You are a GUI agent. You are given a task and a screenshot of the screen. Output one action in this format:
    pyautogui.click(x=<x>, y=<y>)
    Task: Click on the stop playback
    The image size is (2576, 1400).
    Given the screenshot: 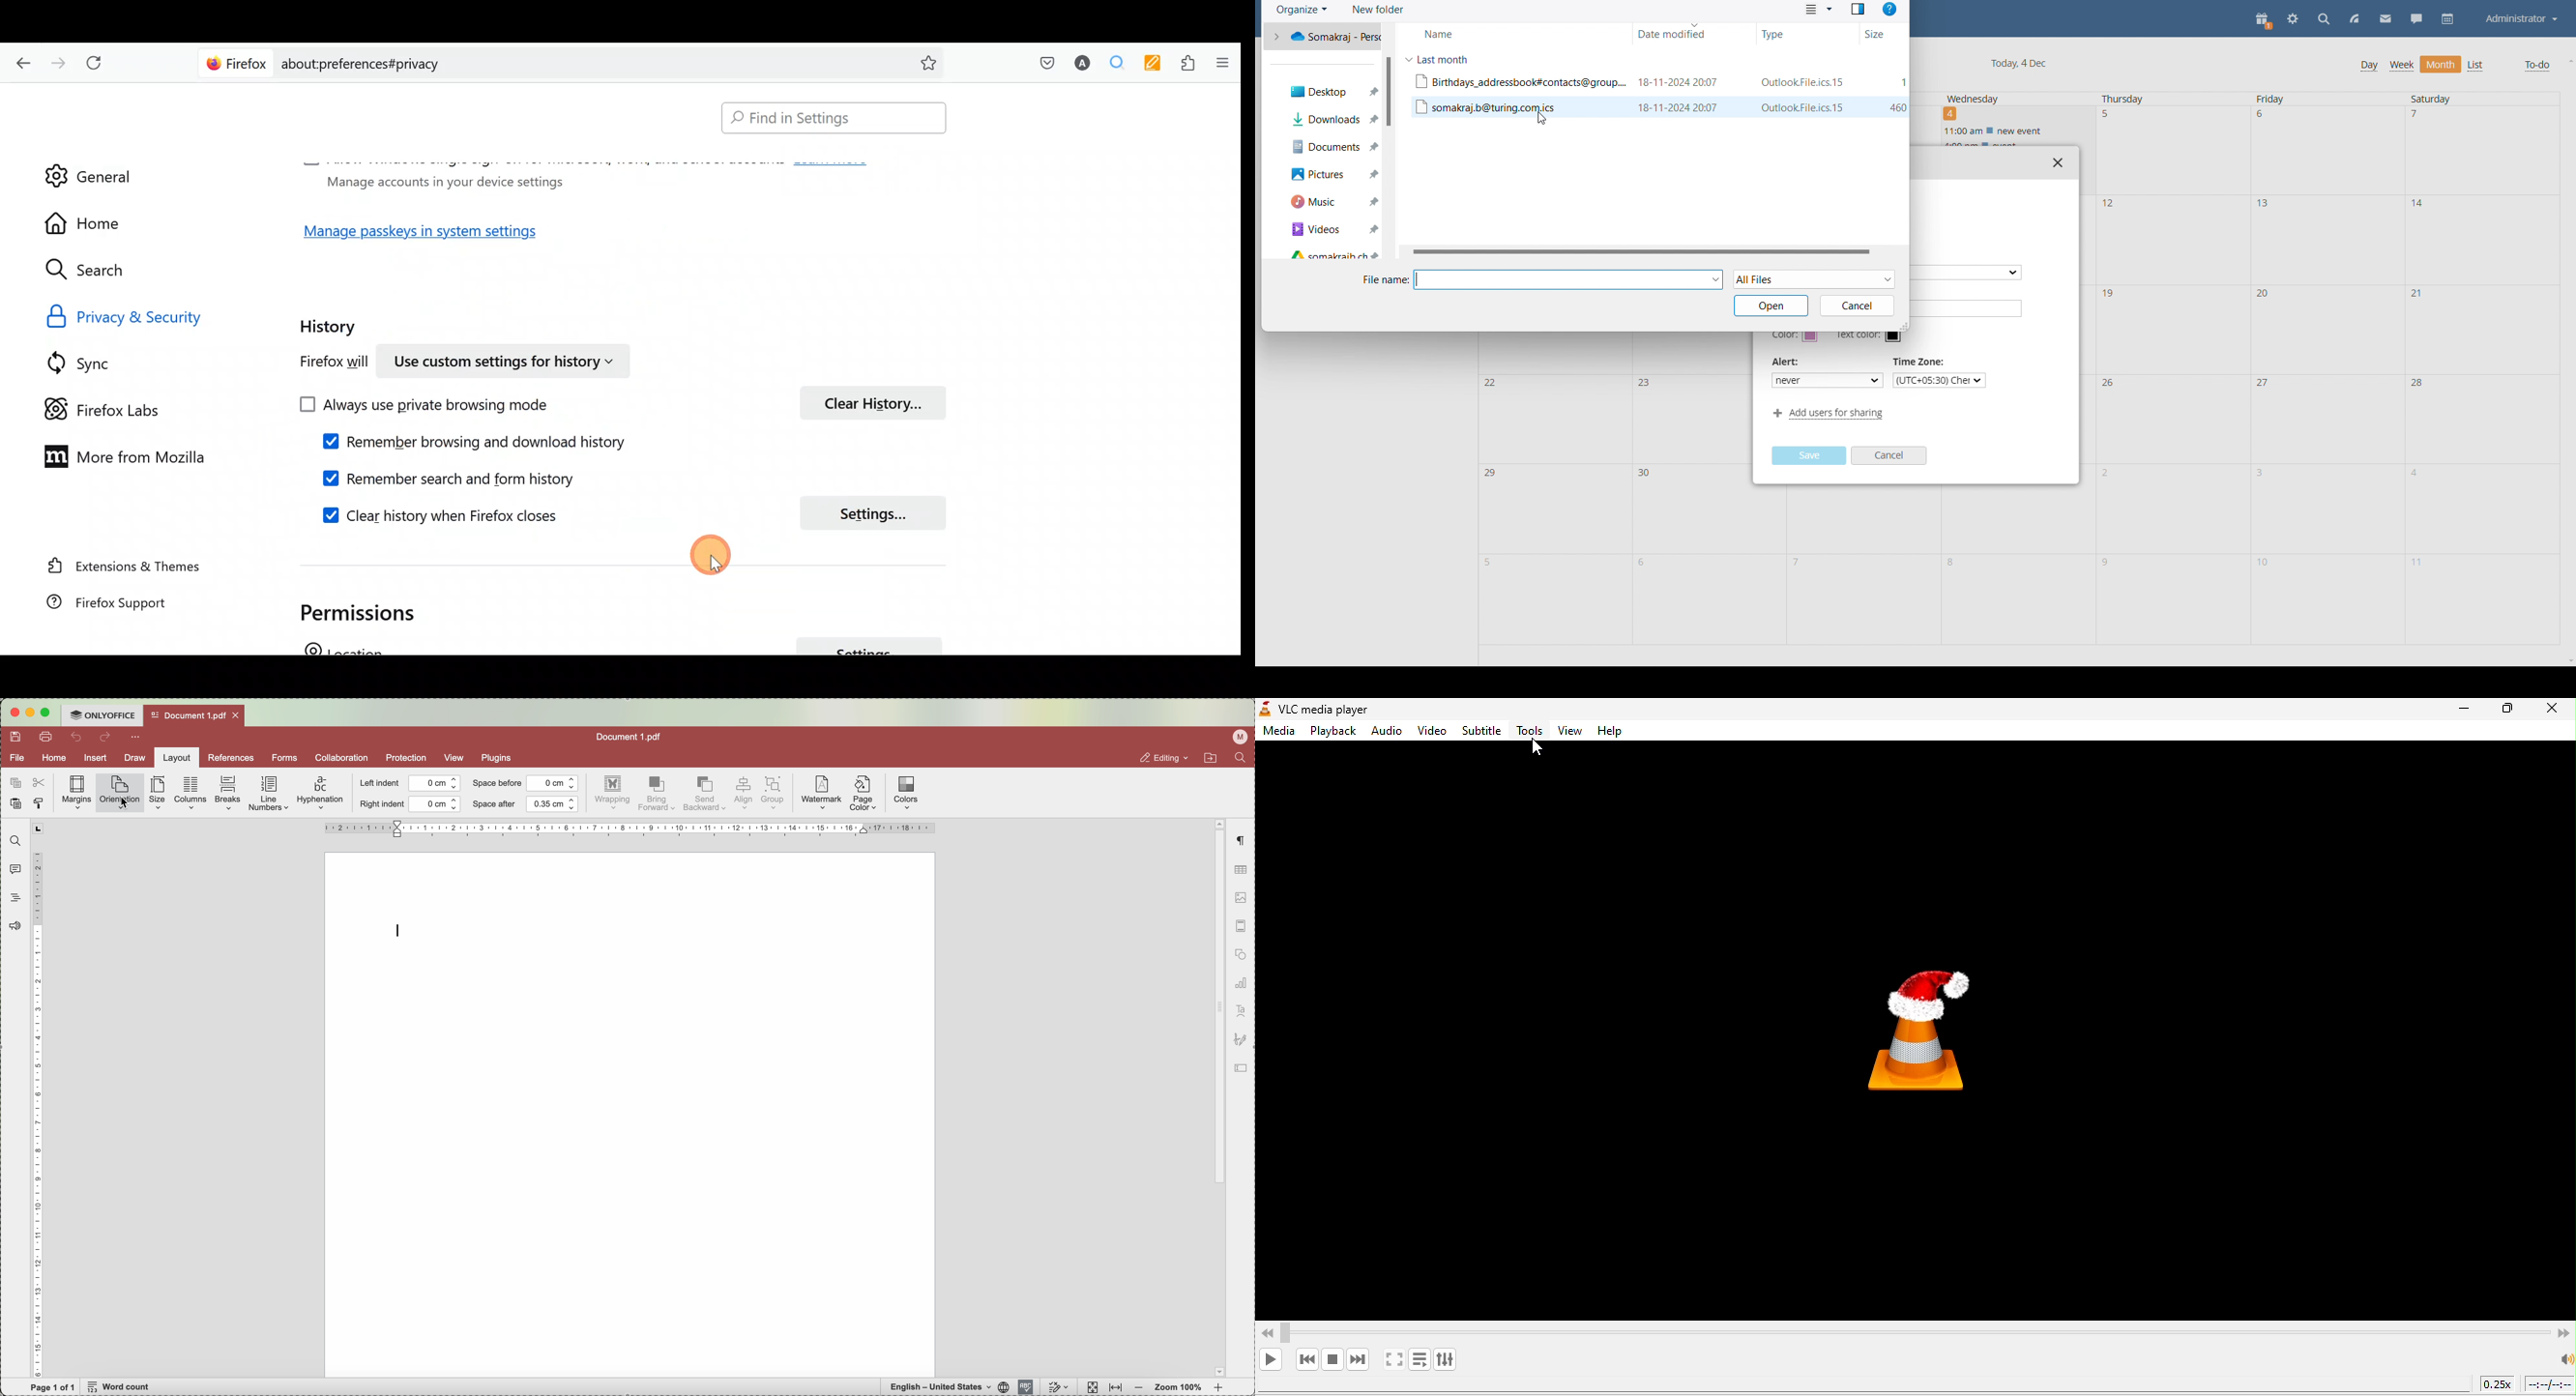 What is the action you would take?
    pyautogui.click(x=1332, y=1359)
    